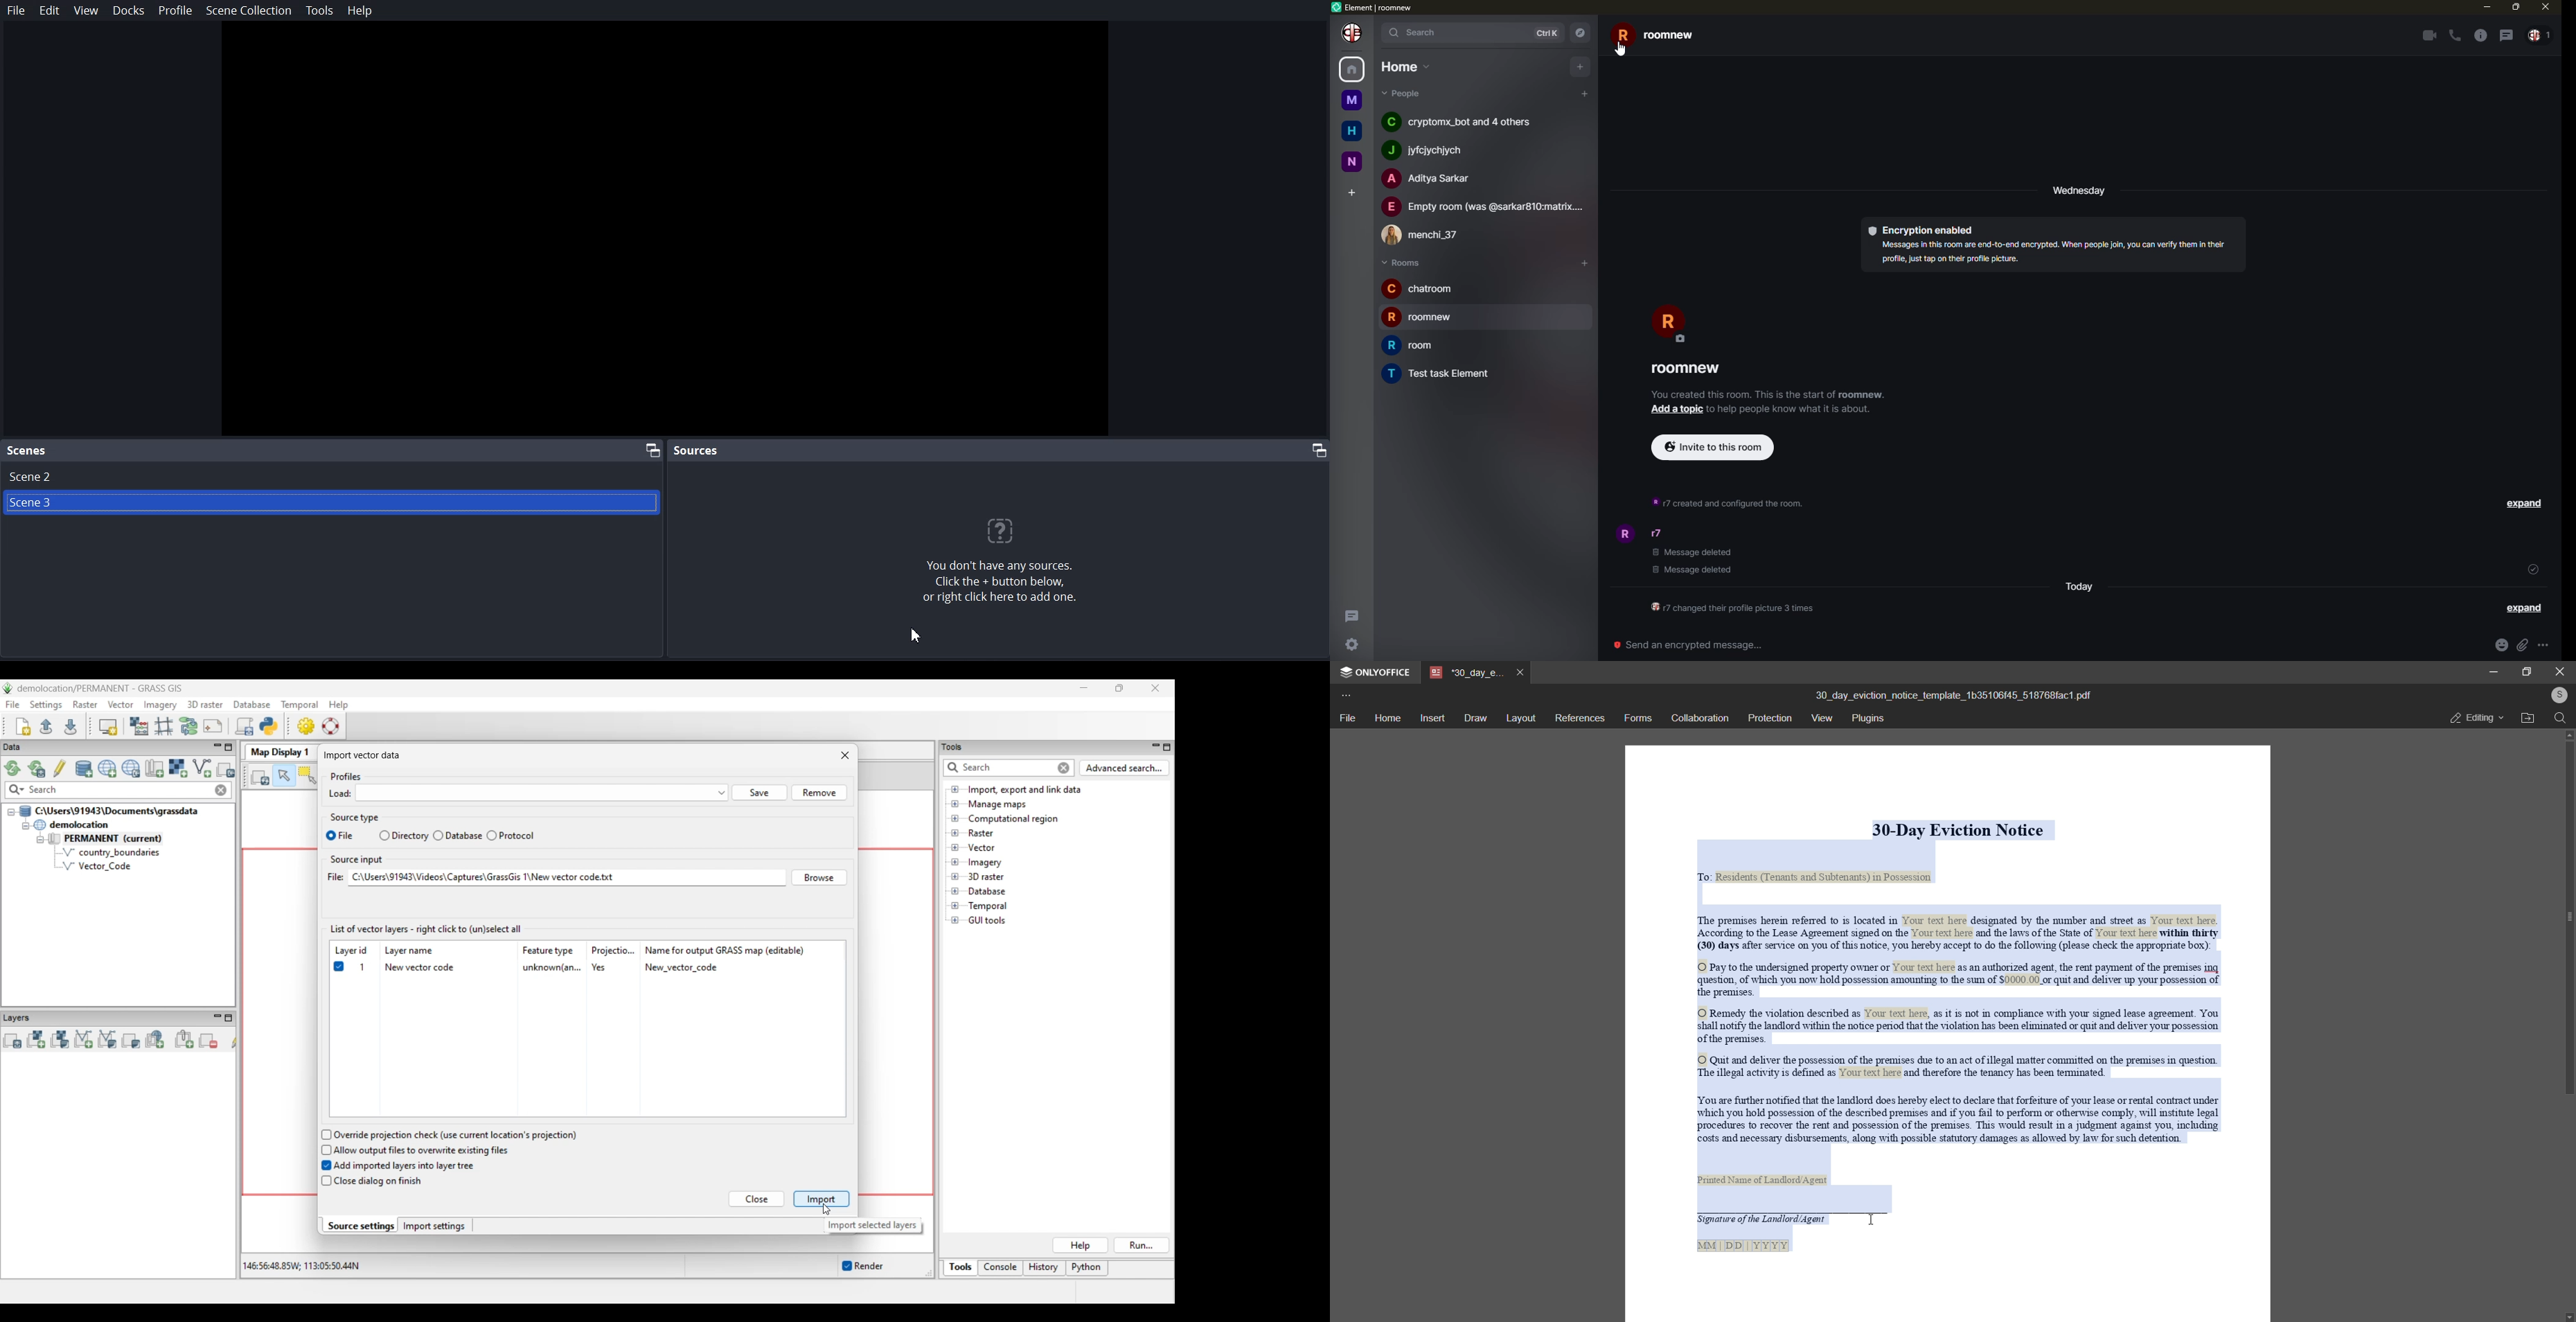 The width and height of the screenshot is (2576, 1344). I want to click on insert, so click(1430, 719).